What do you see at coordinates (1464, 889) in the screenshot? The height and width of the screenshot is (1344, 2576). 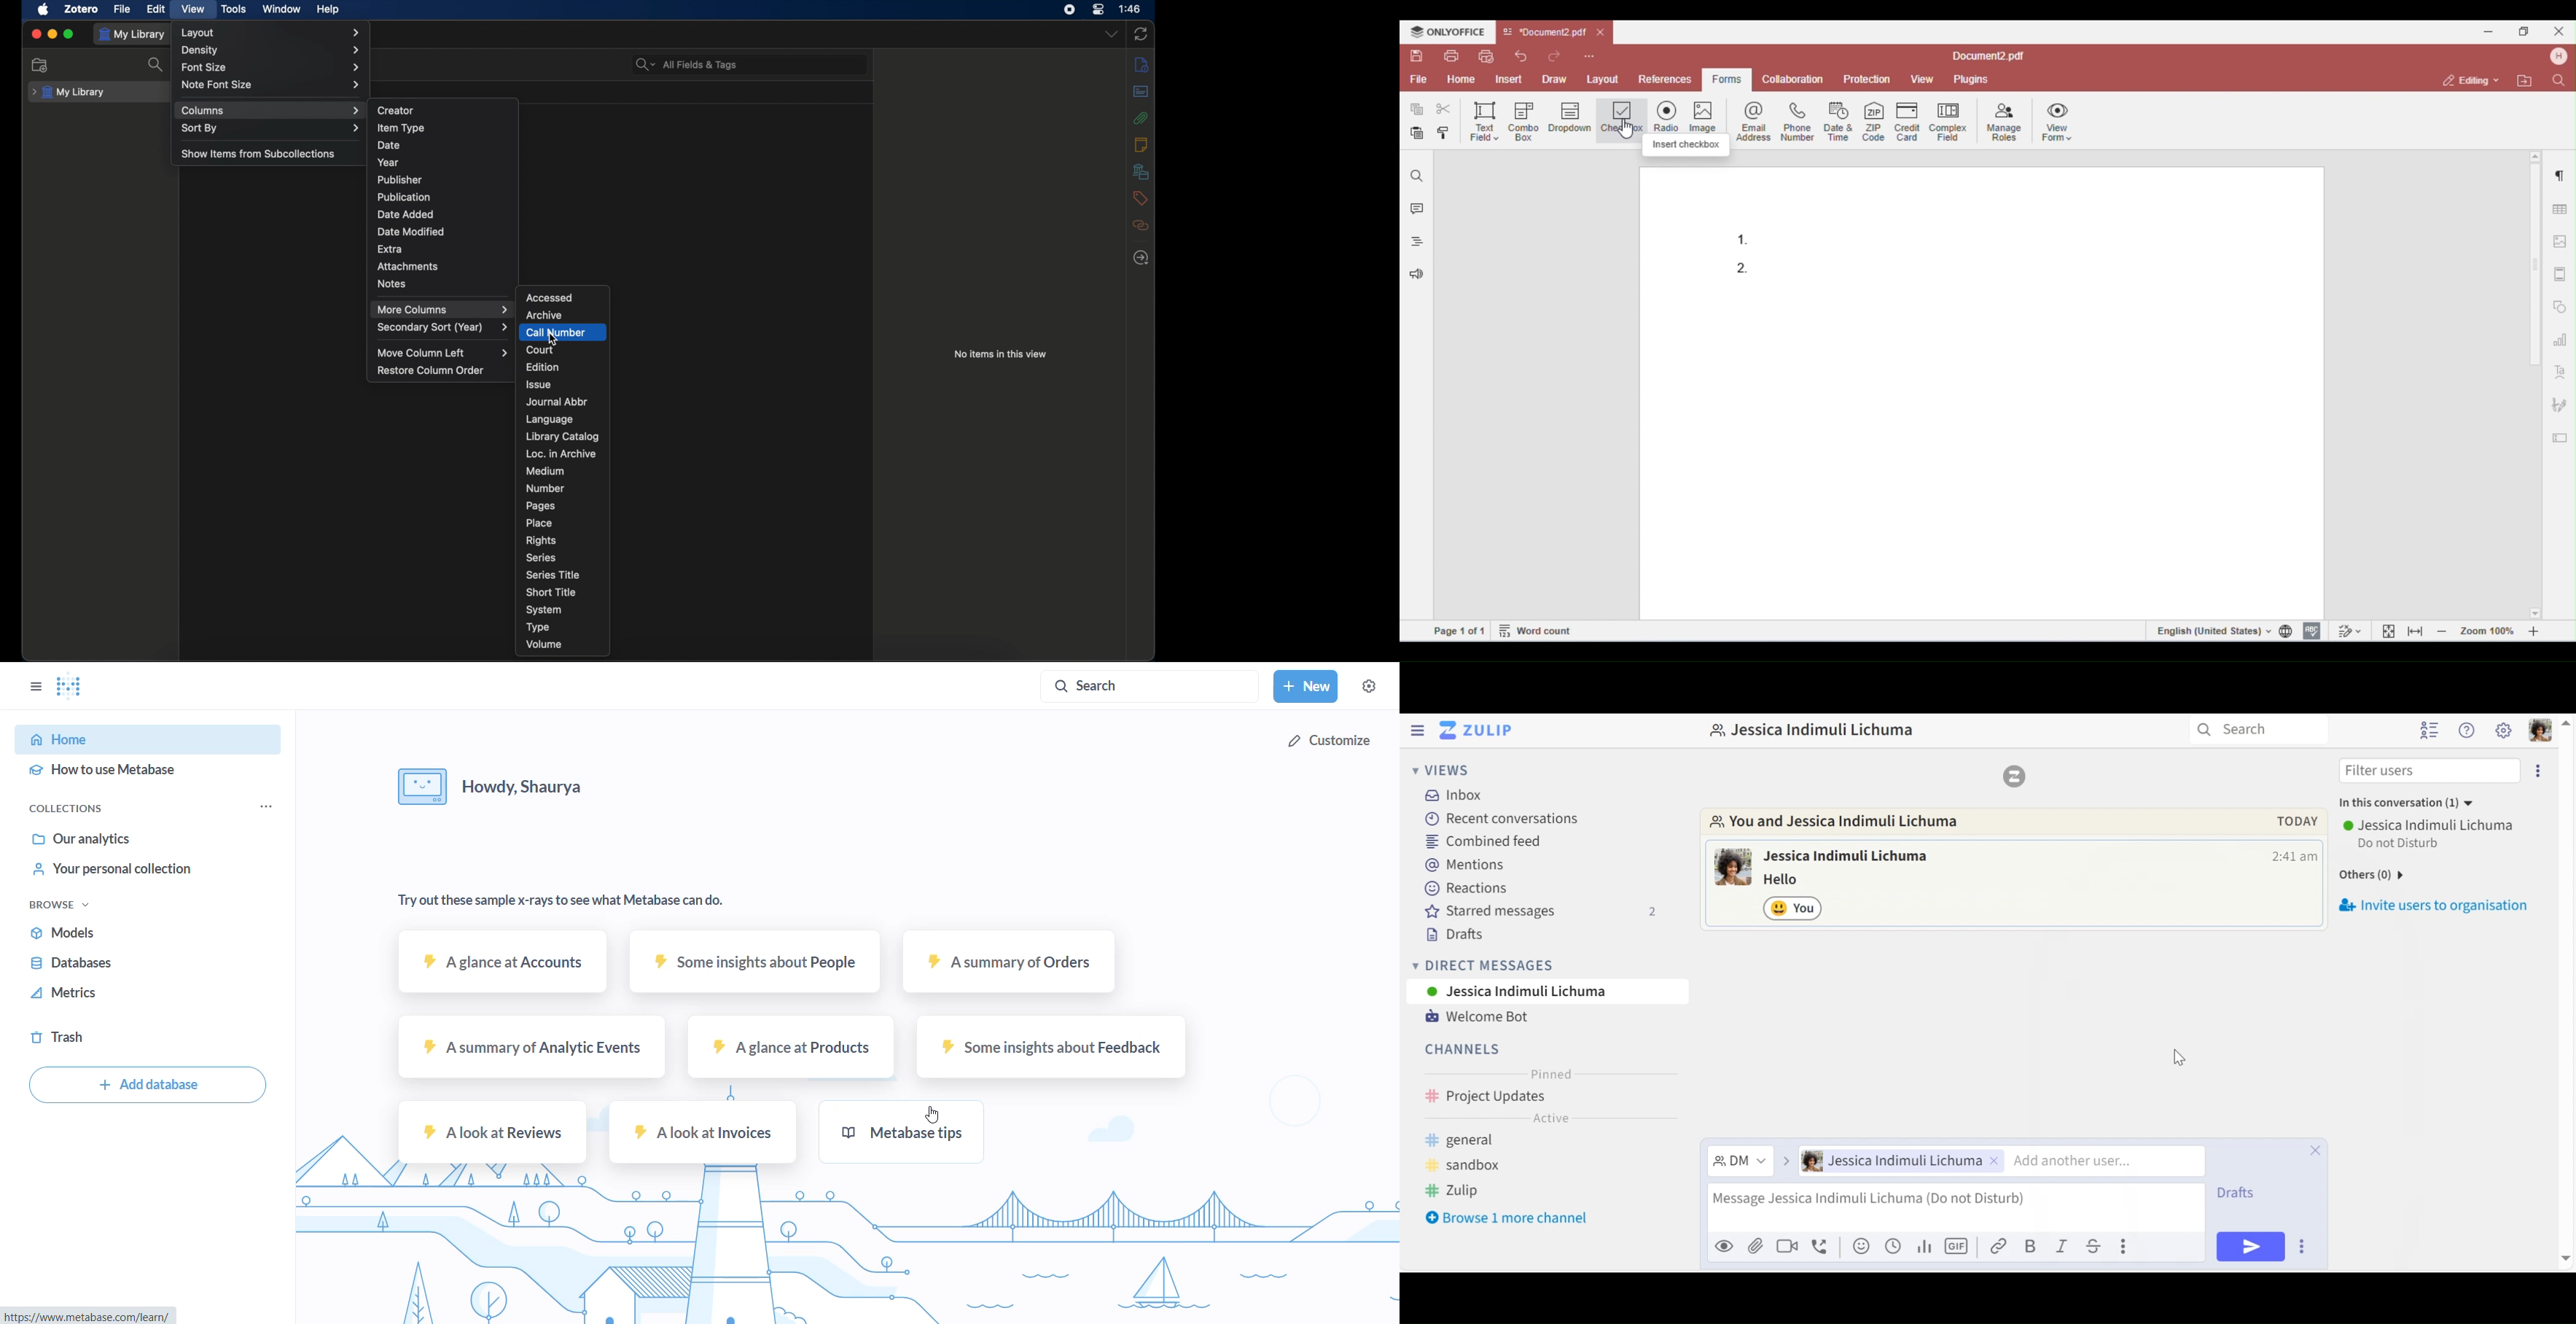 I see `Reactions` at bounding box center [1464, 889].